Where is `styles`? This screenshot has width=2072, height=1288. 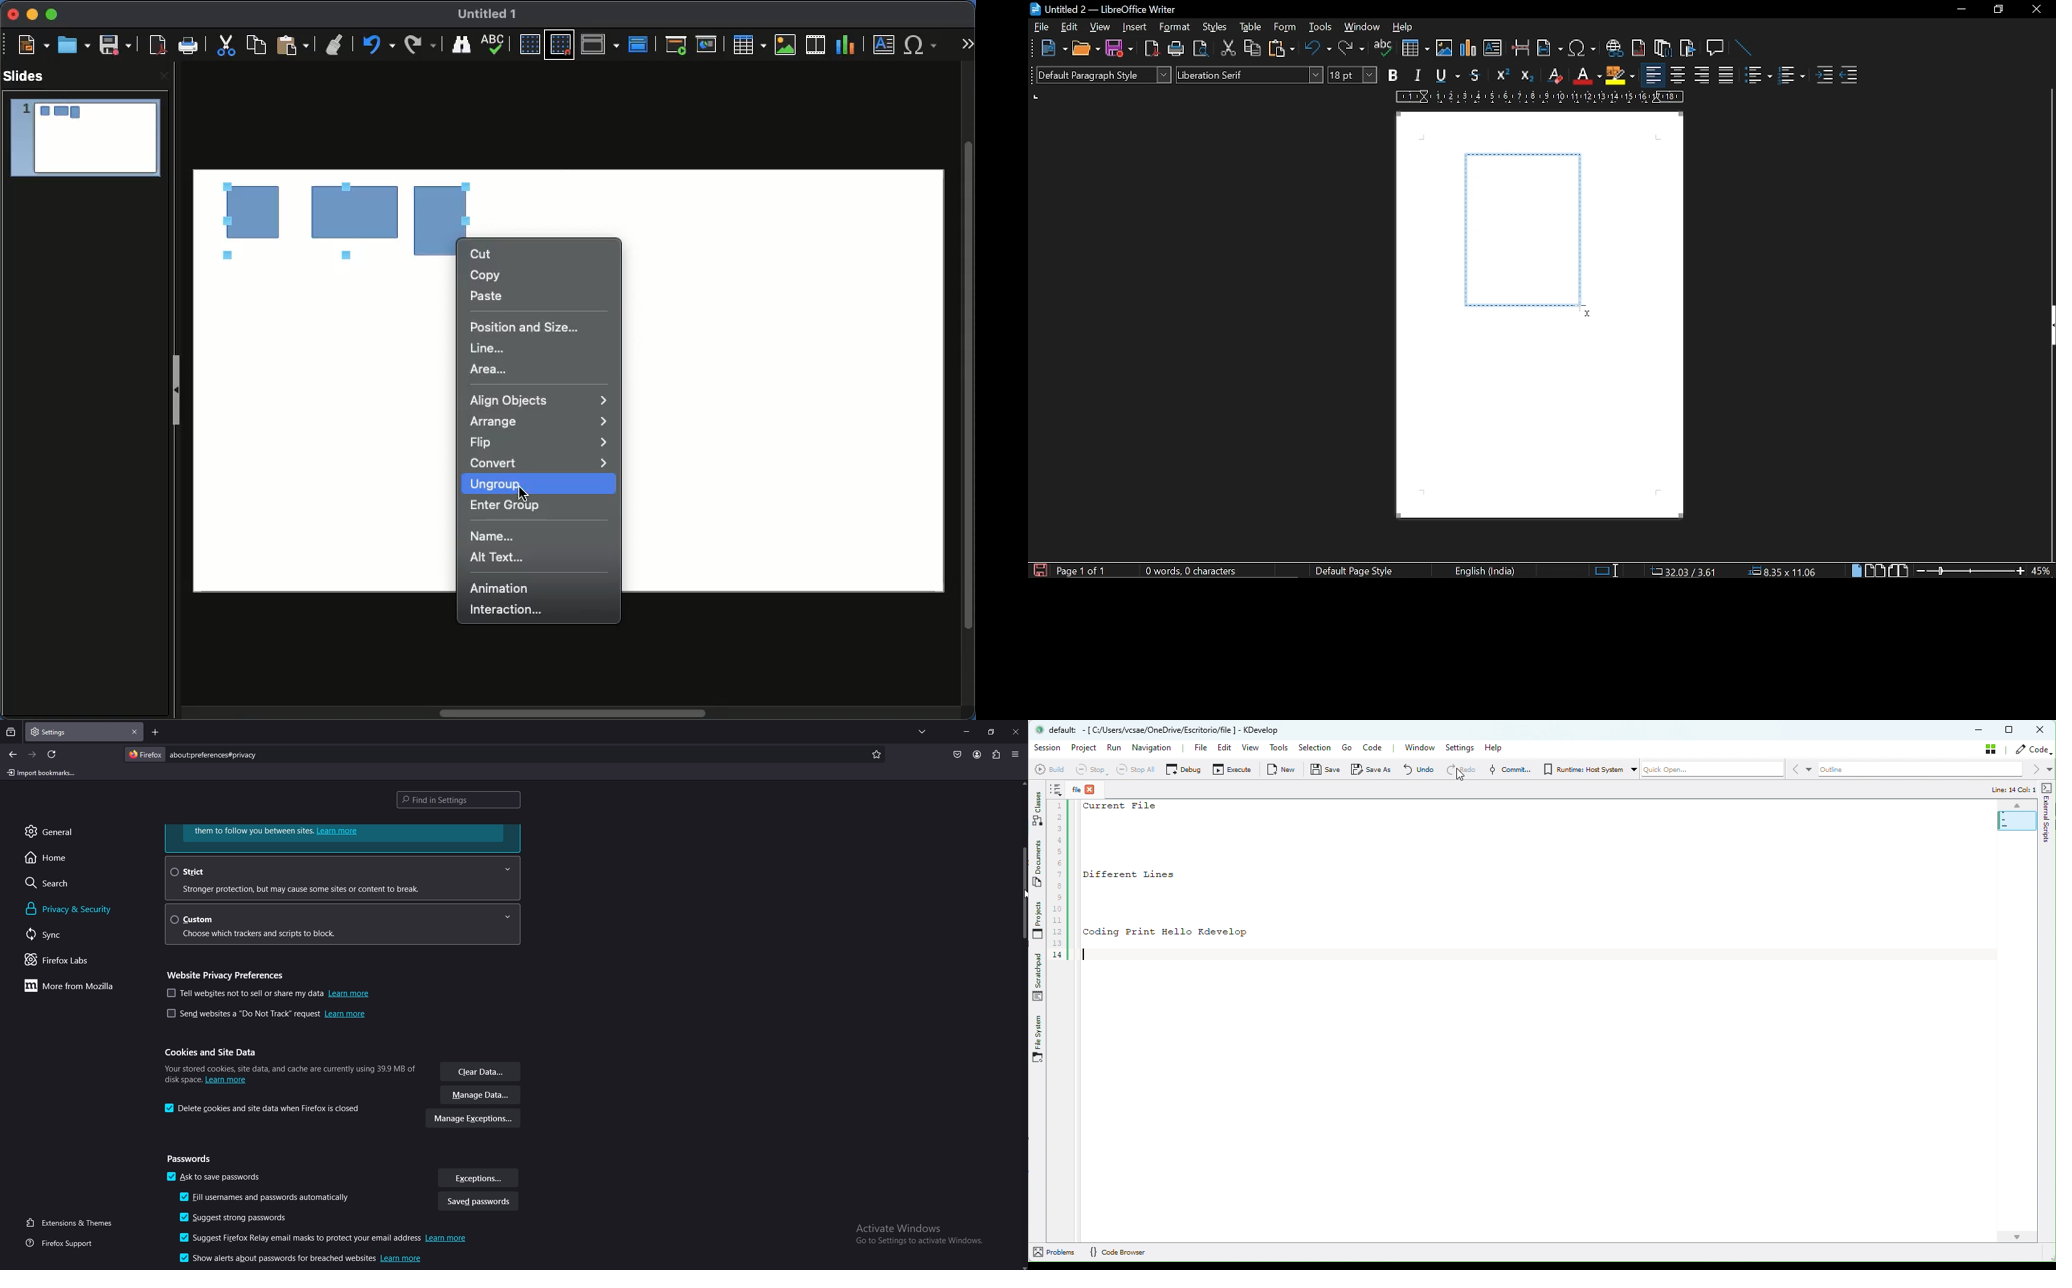 styles is located at coordinates (1216, 29).